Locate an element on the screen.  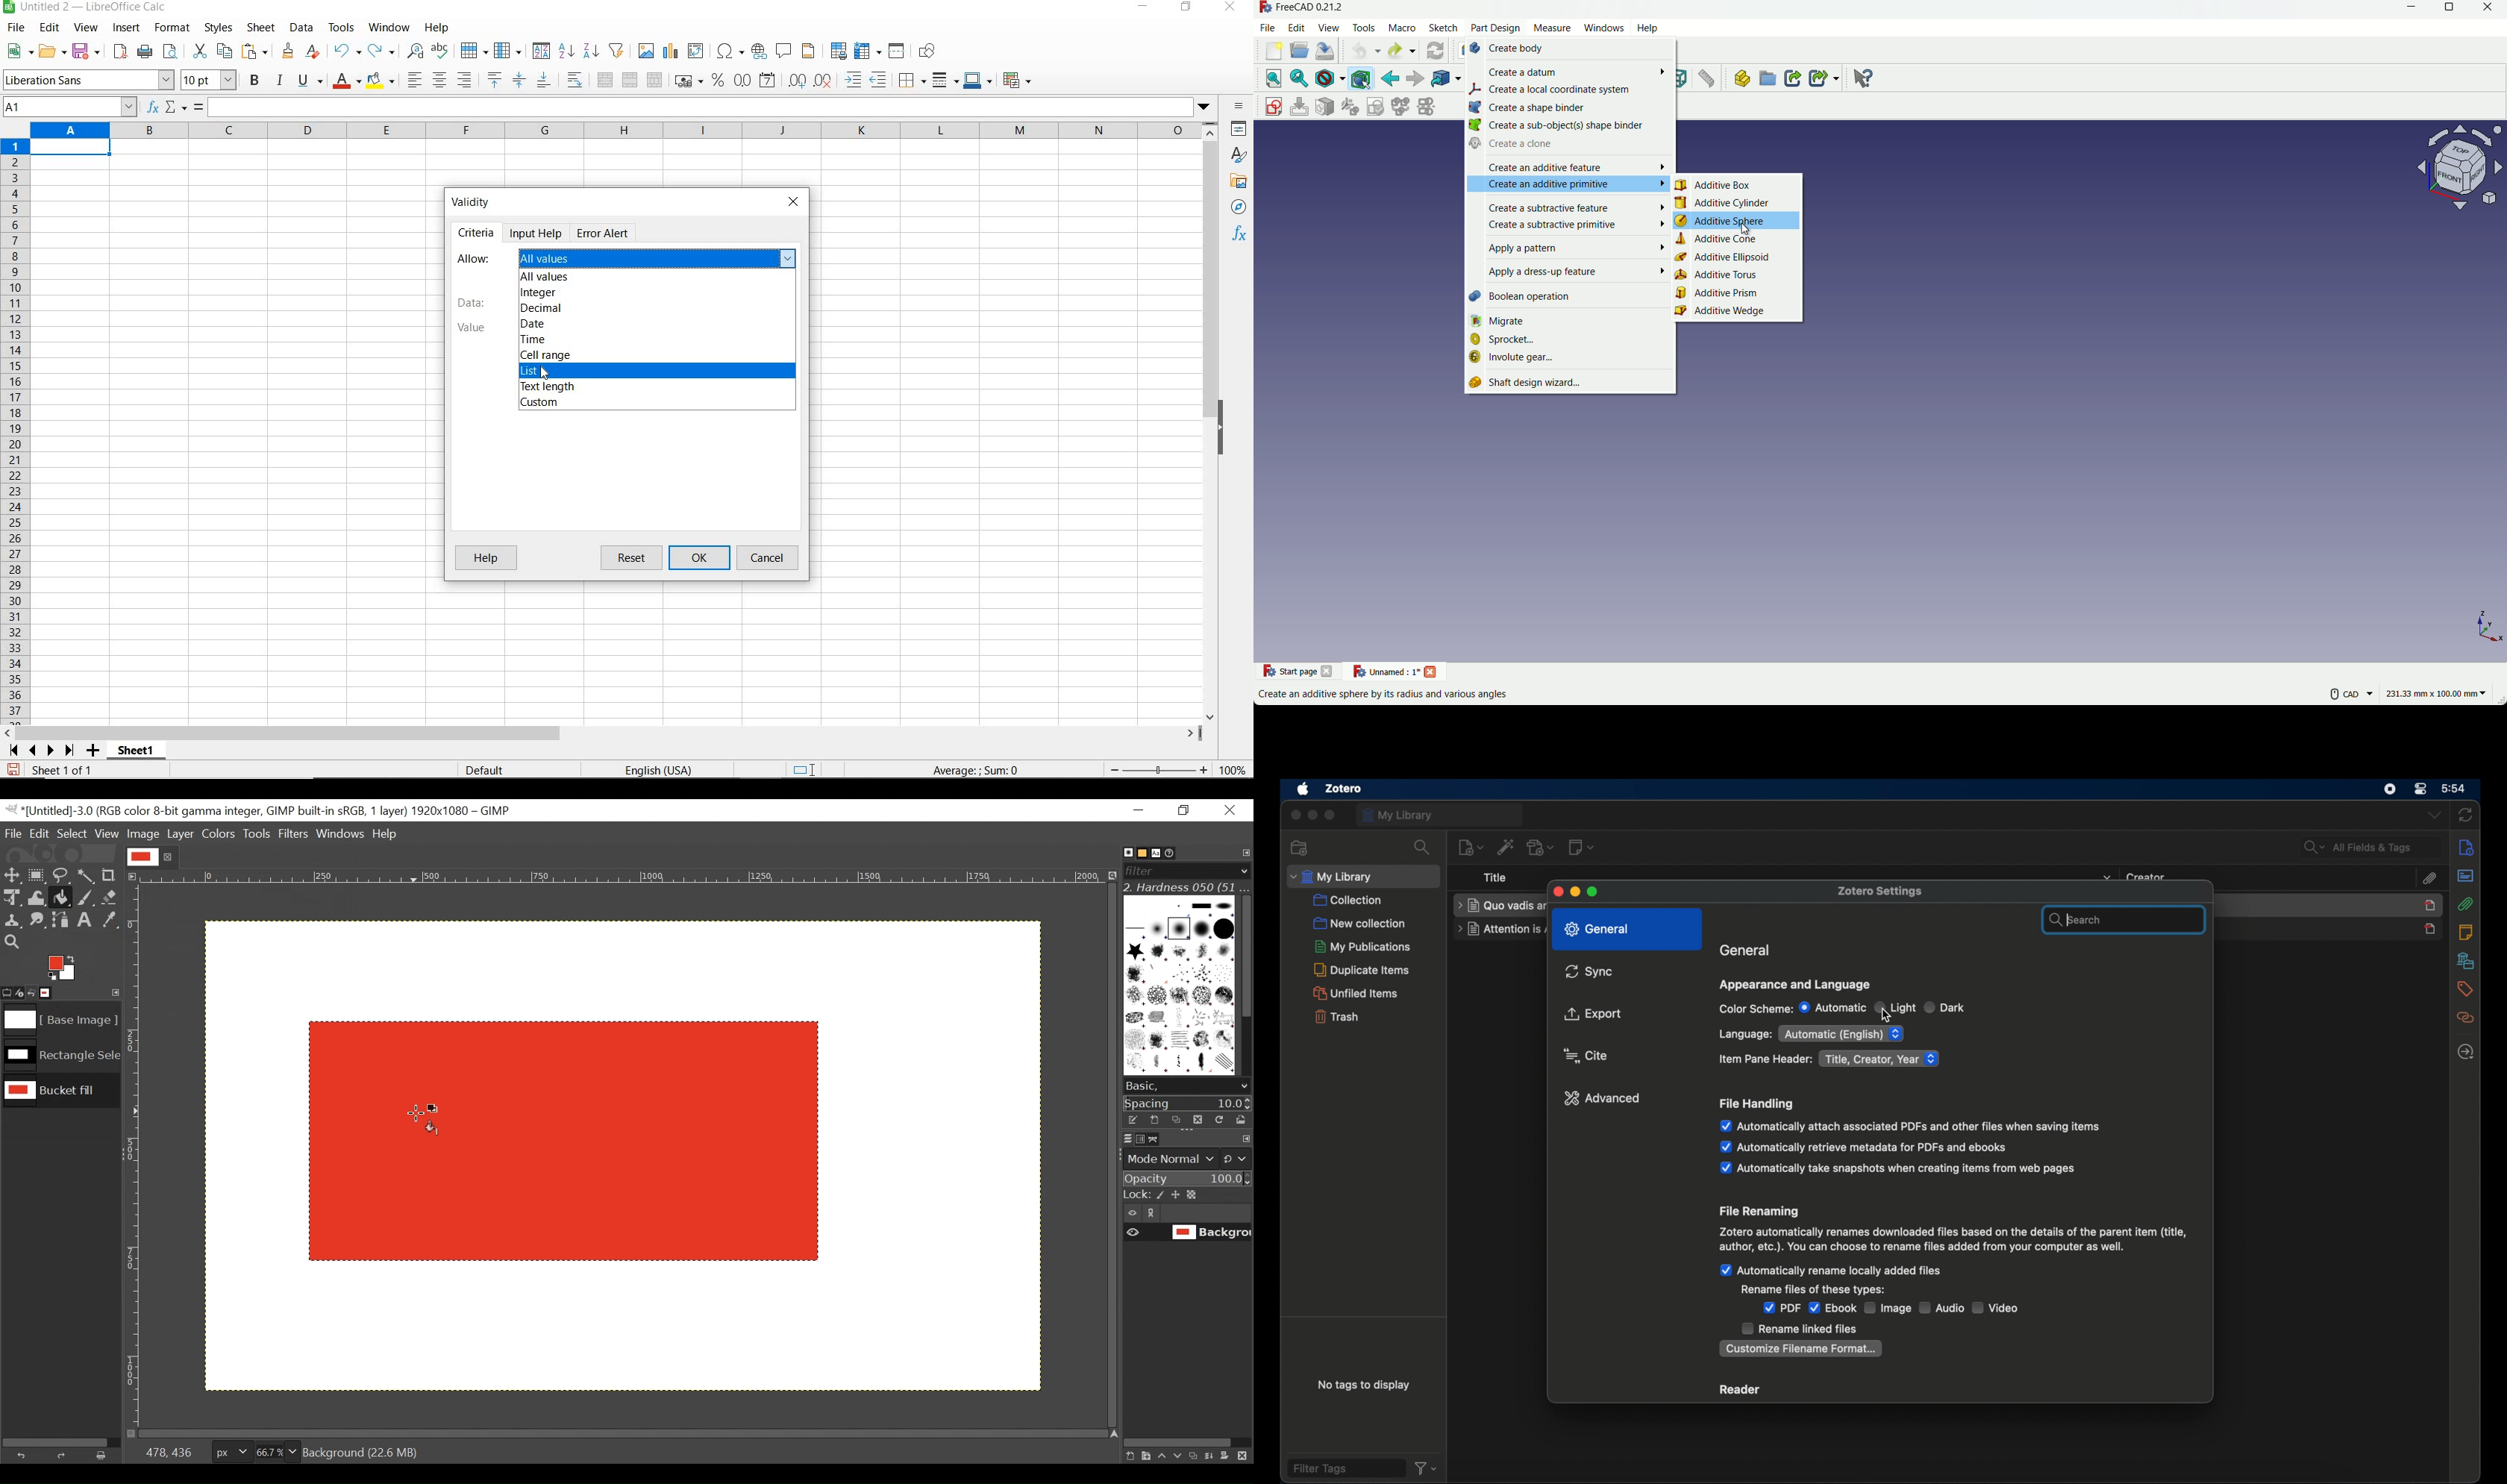
shaft design wizard is located at coordinates (1569, 385).